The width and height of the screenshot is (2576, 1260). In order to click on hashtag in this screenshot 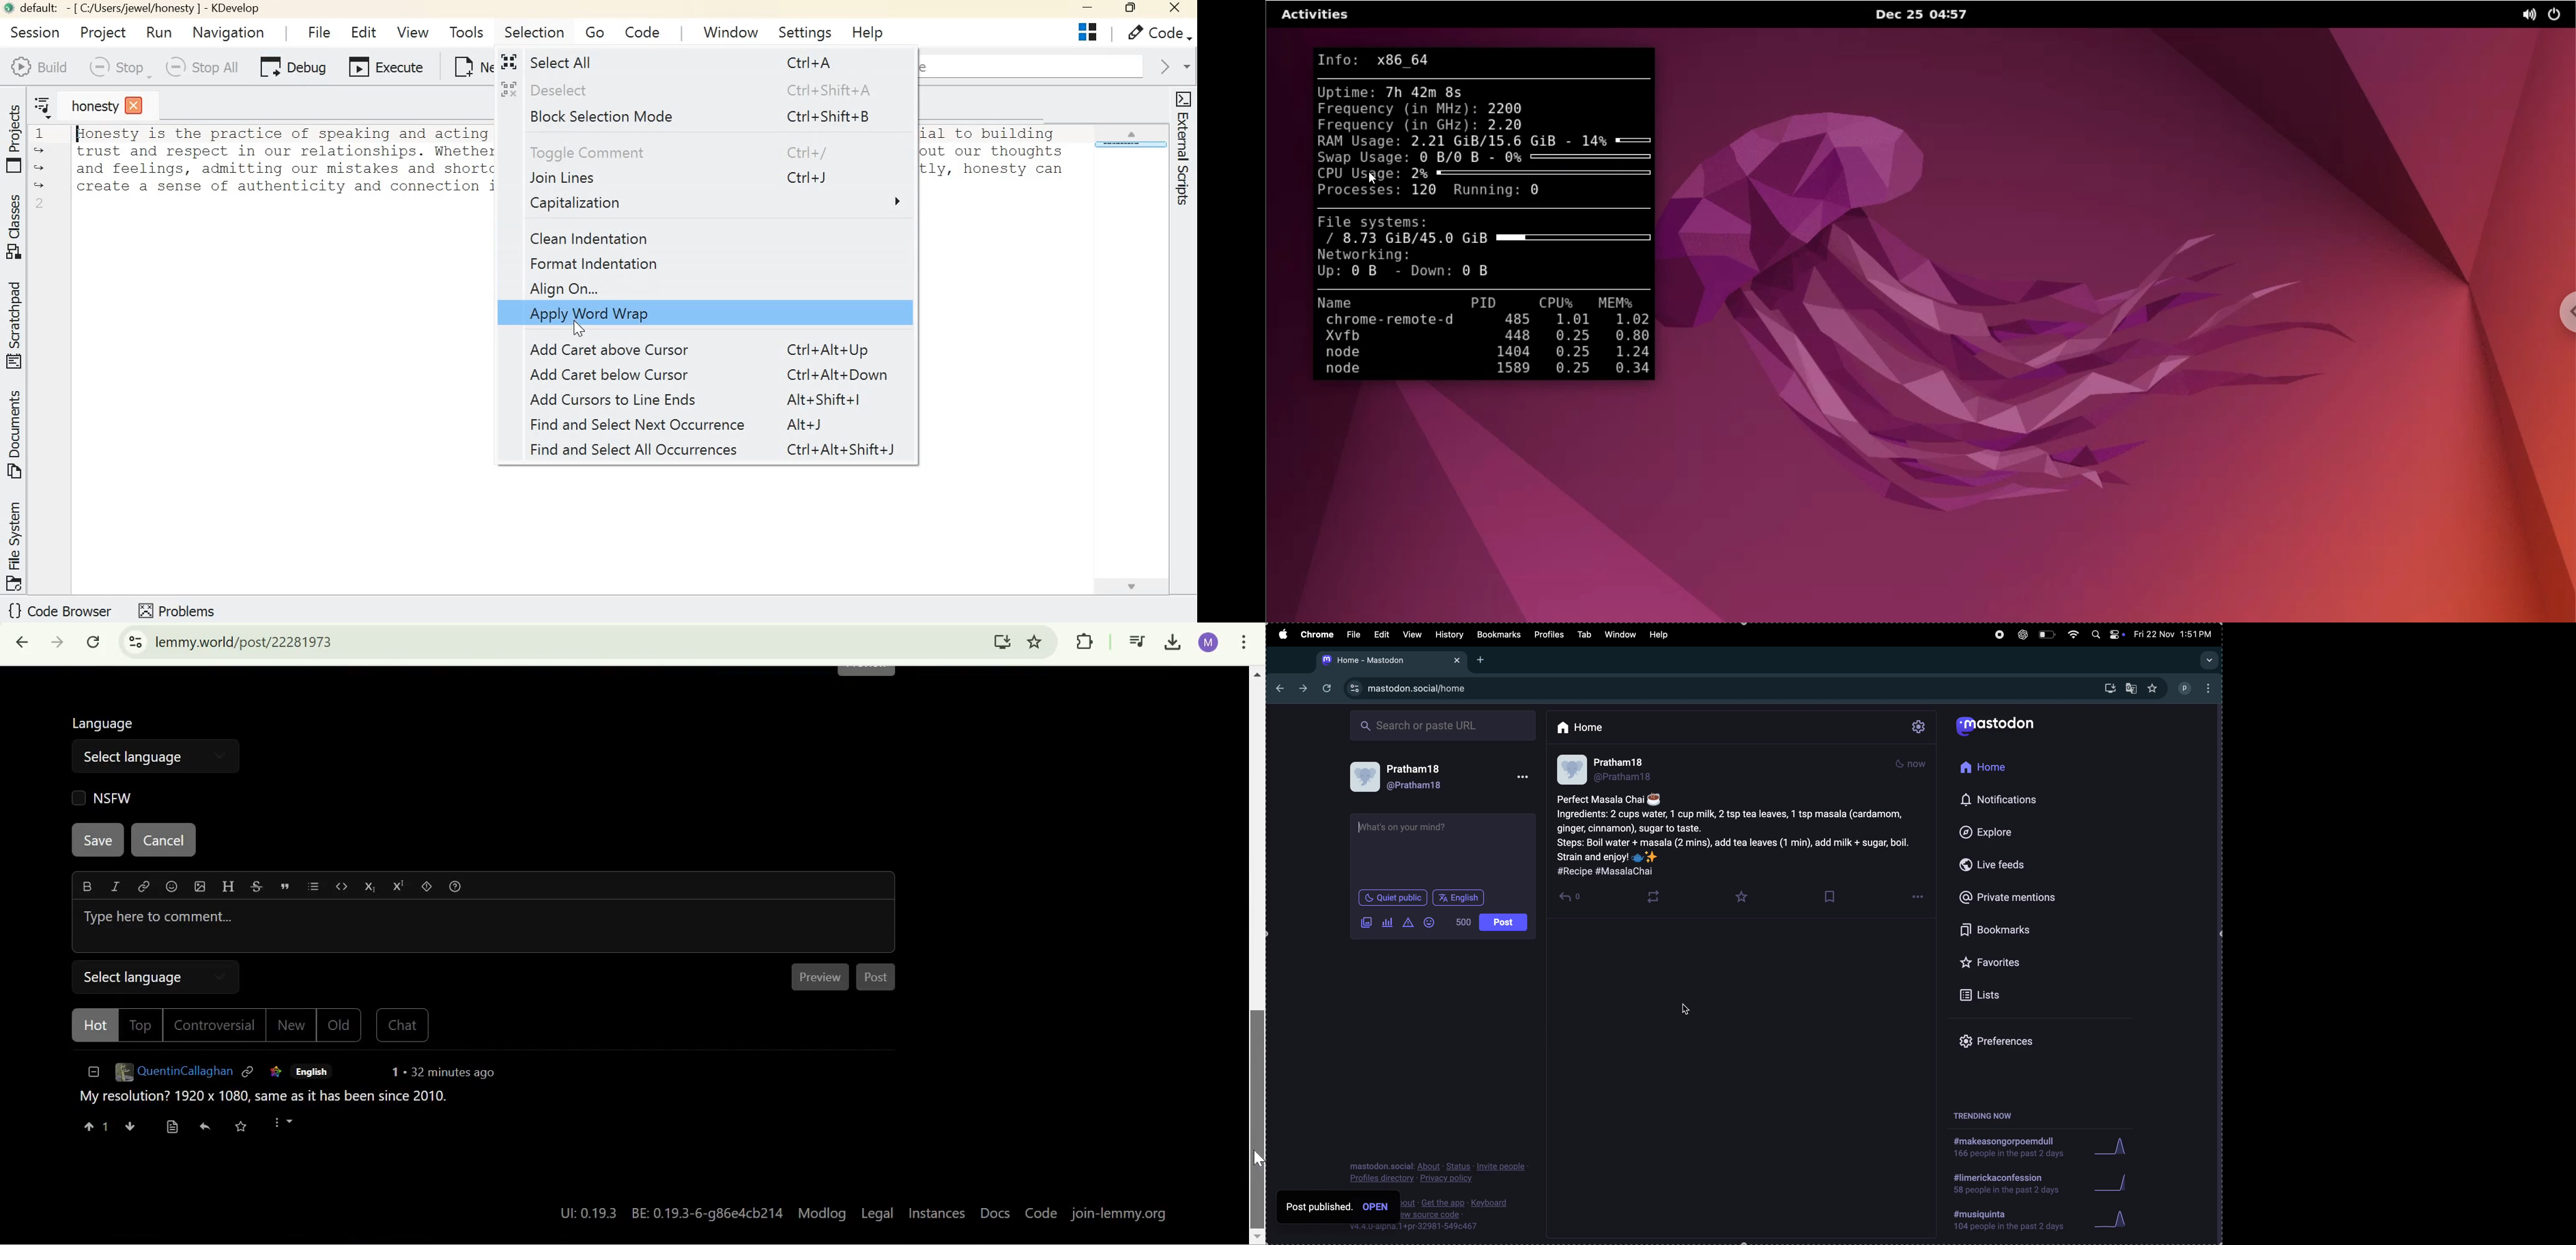, I will do `click(2006, 1147)`.